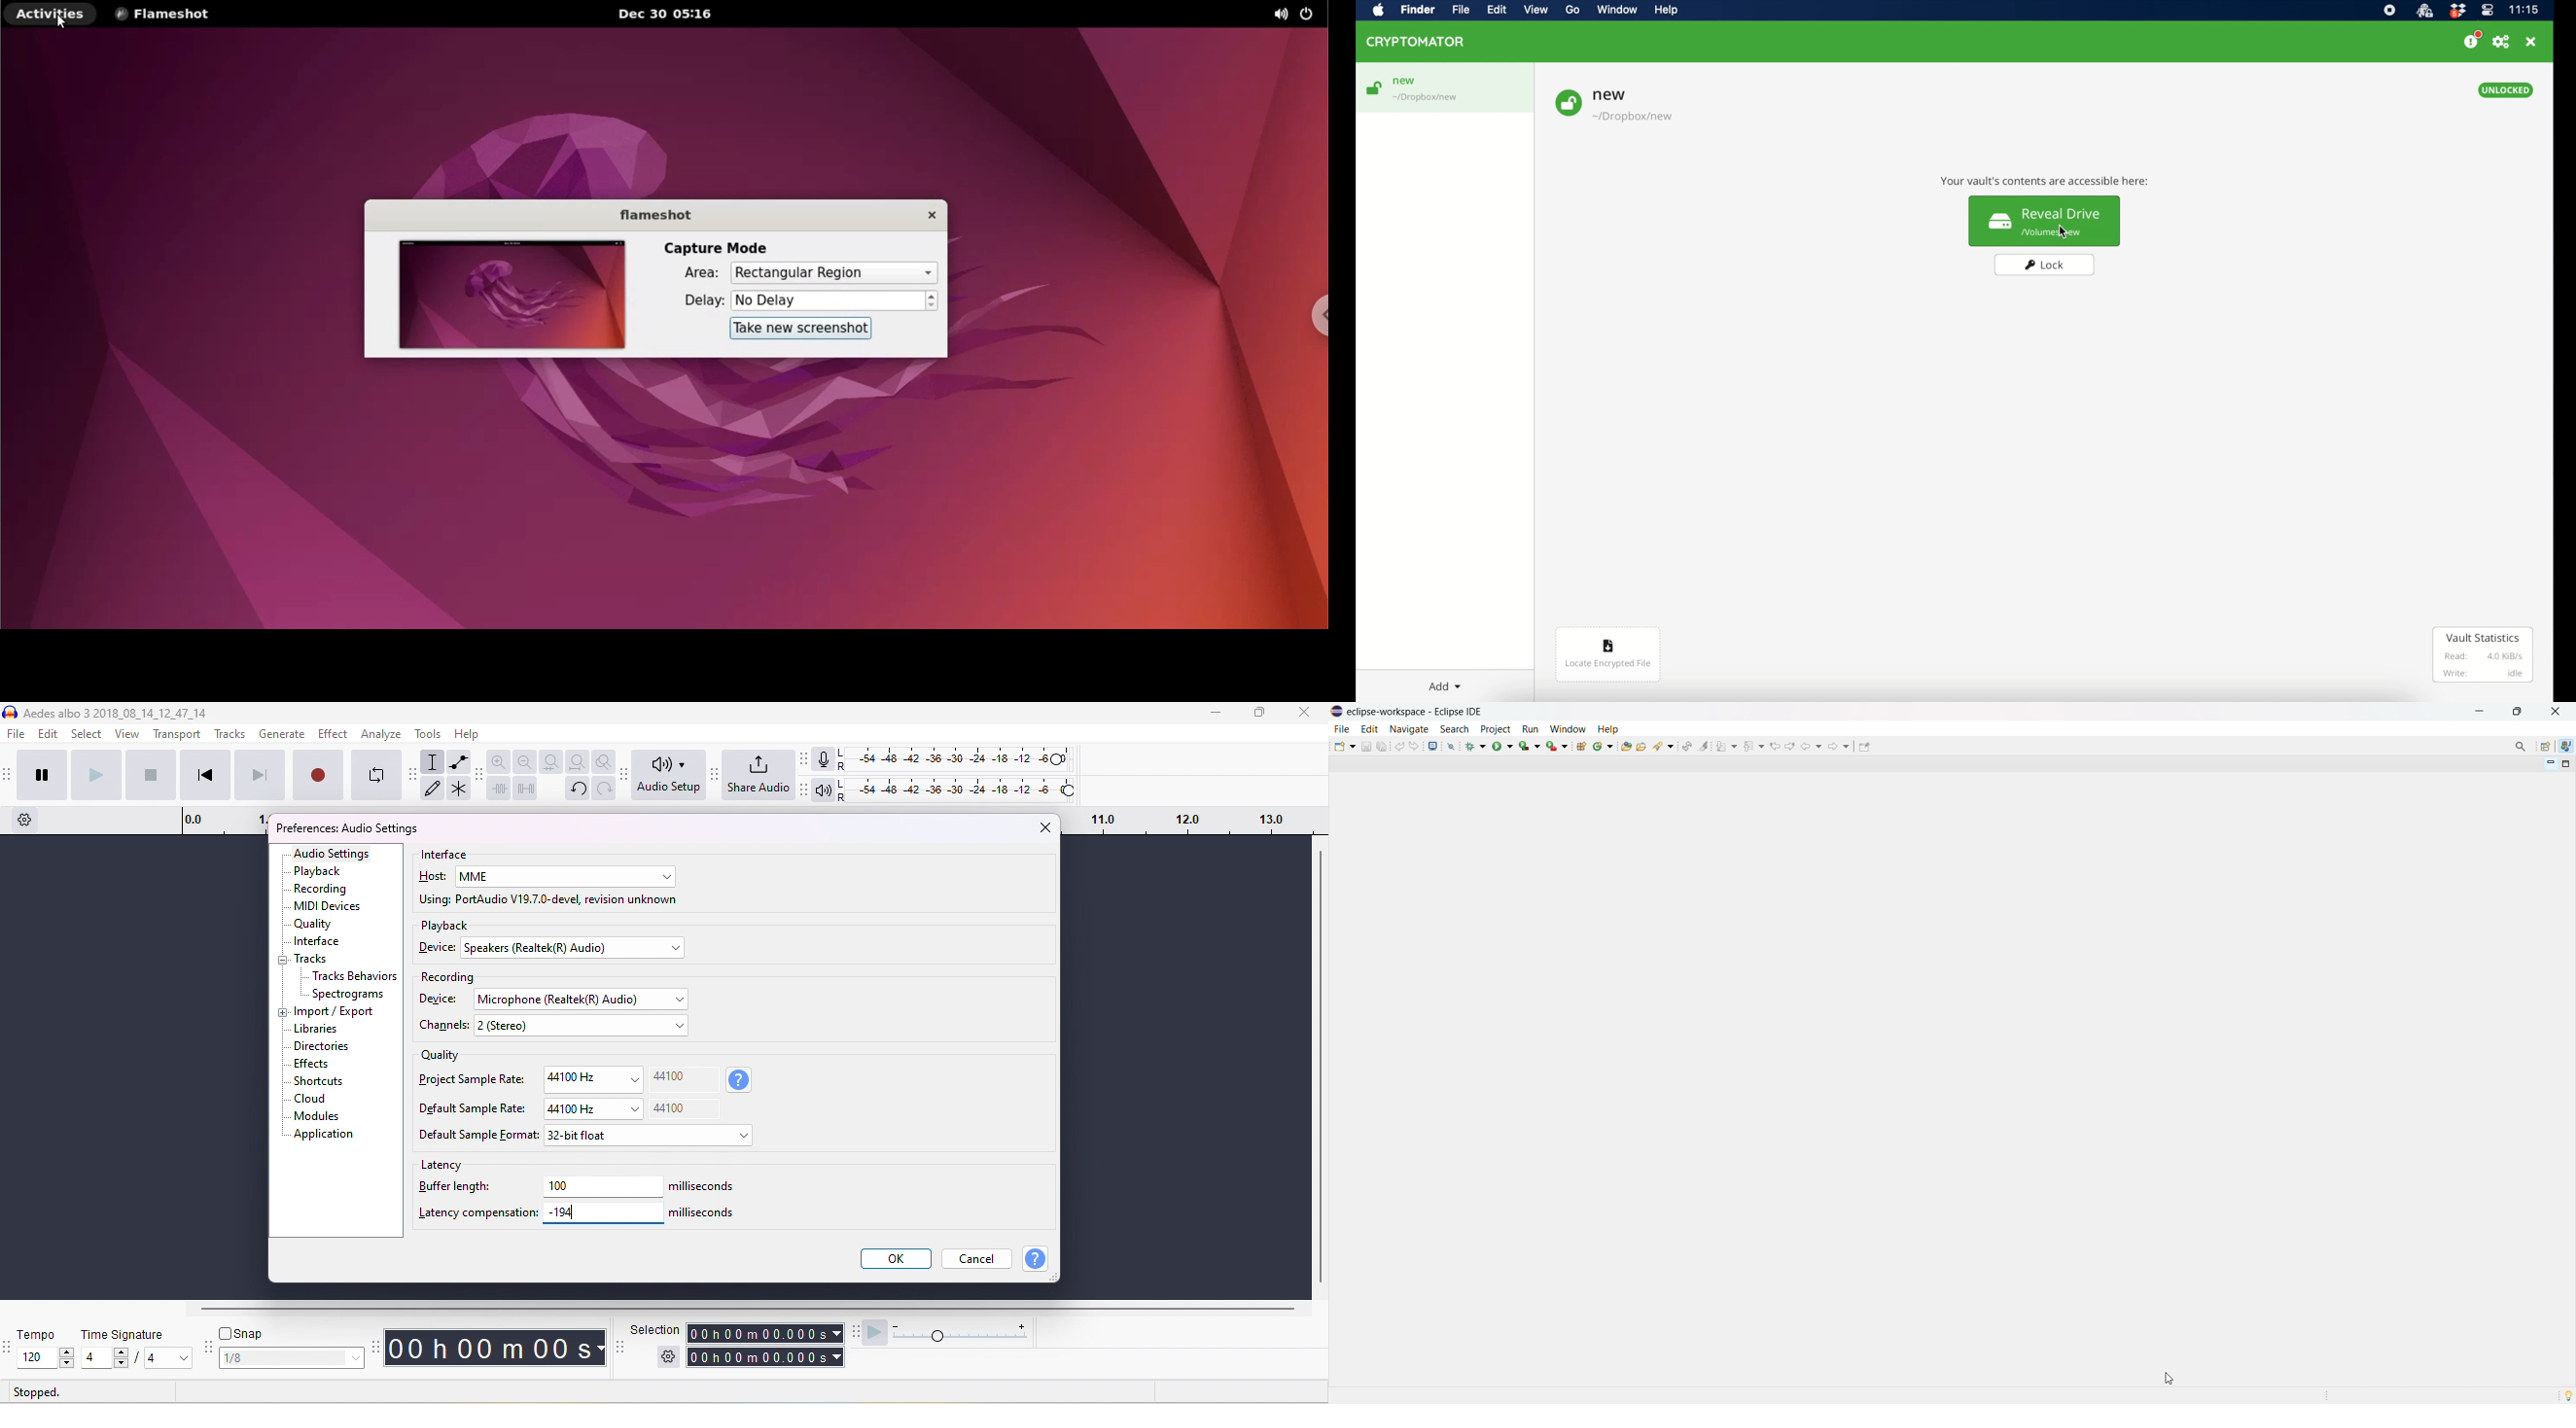  Describe the element at coordinates (591, 1079) in the screenshot. I see `44100Hz` at that location.